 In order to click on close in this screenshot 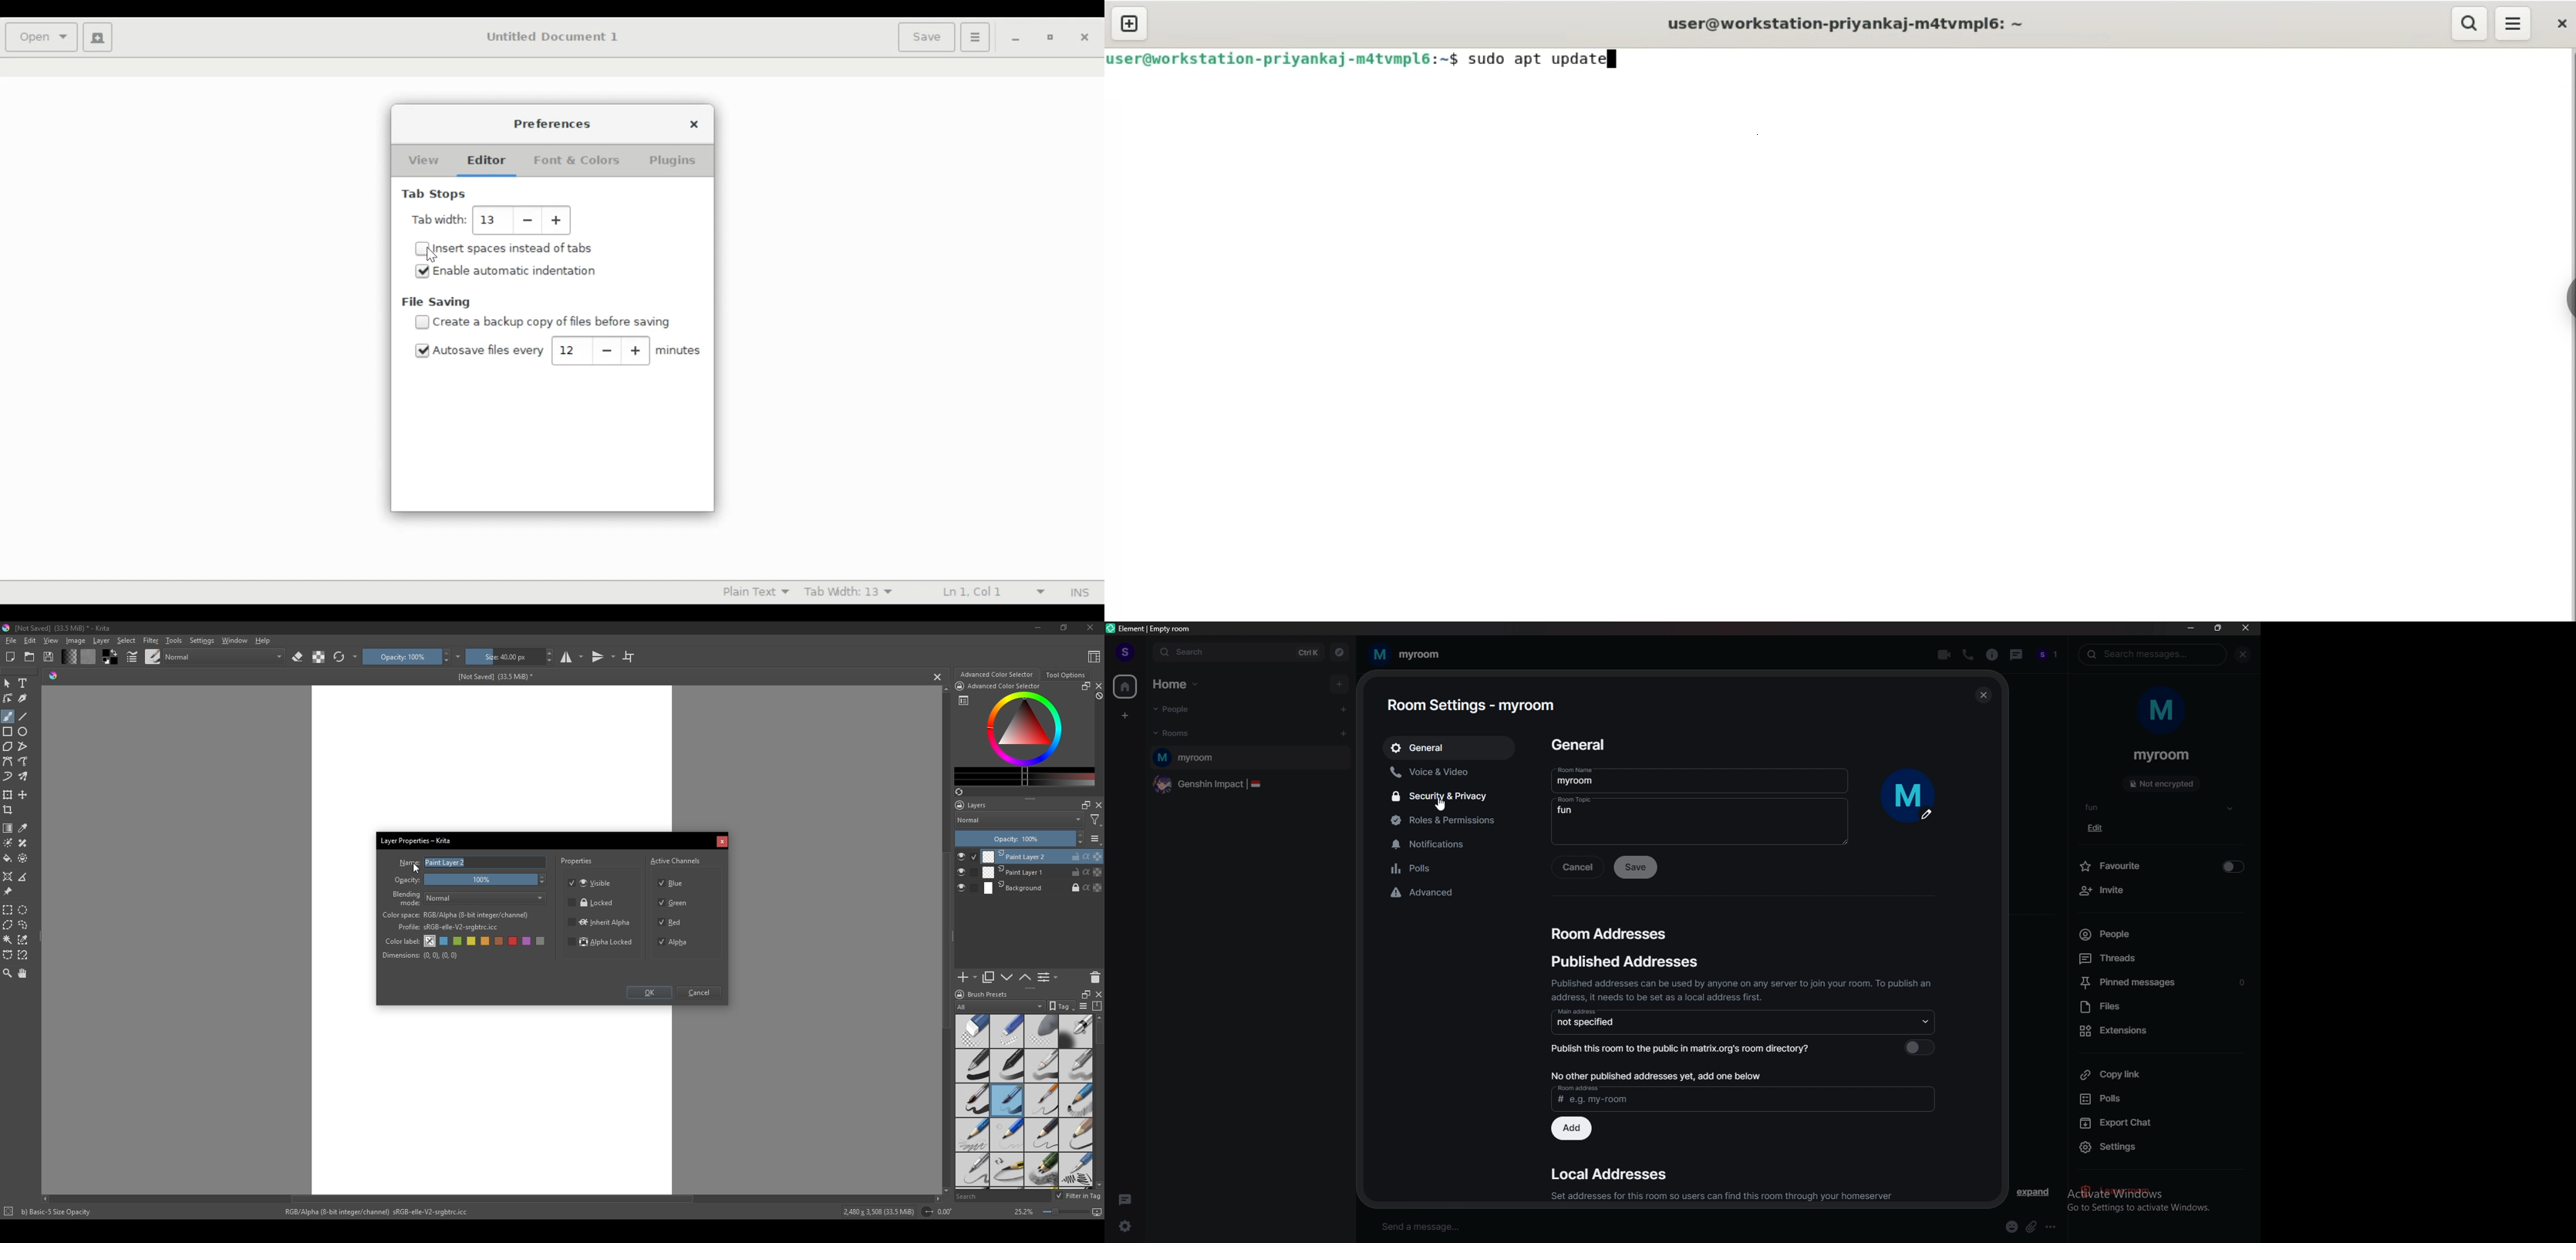, I will do `click(1983, 696)`.